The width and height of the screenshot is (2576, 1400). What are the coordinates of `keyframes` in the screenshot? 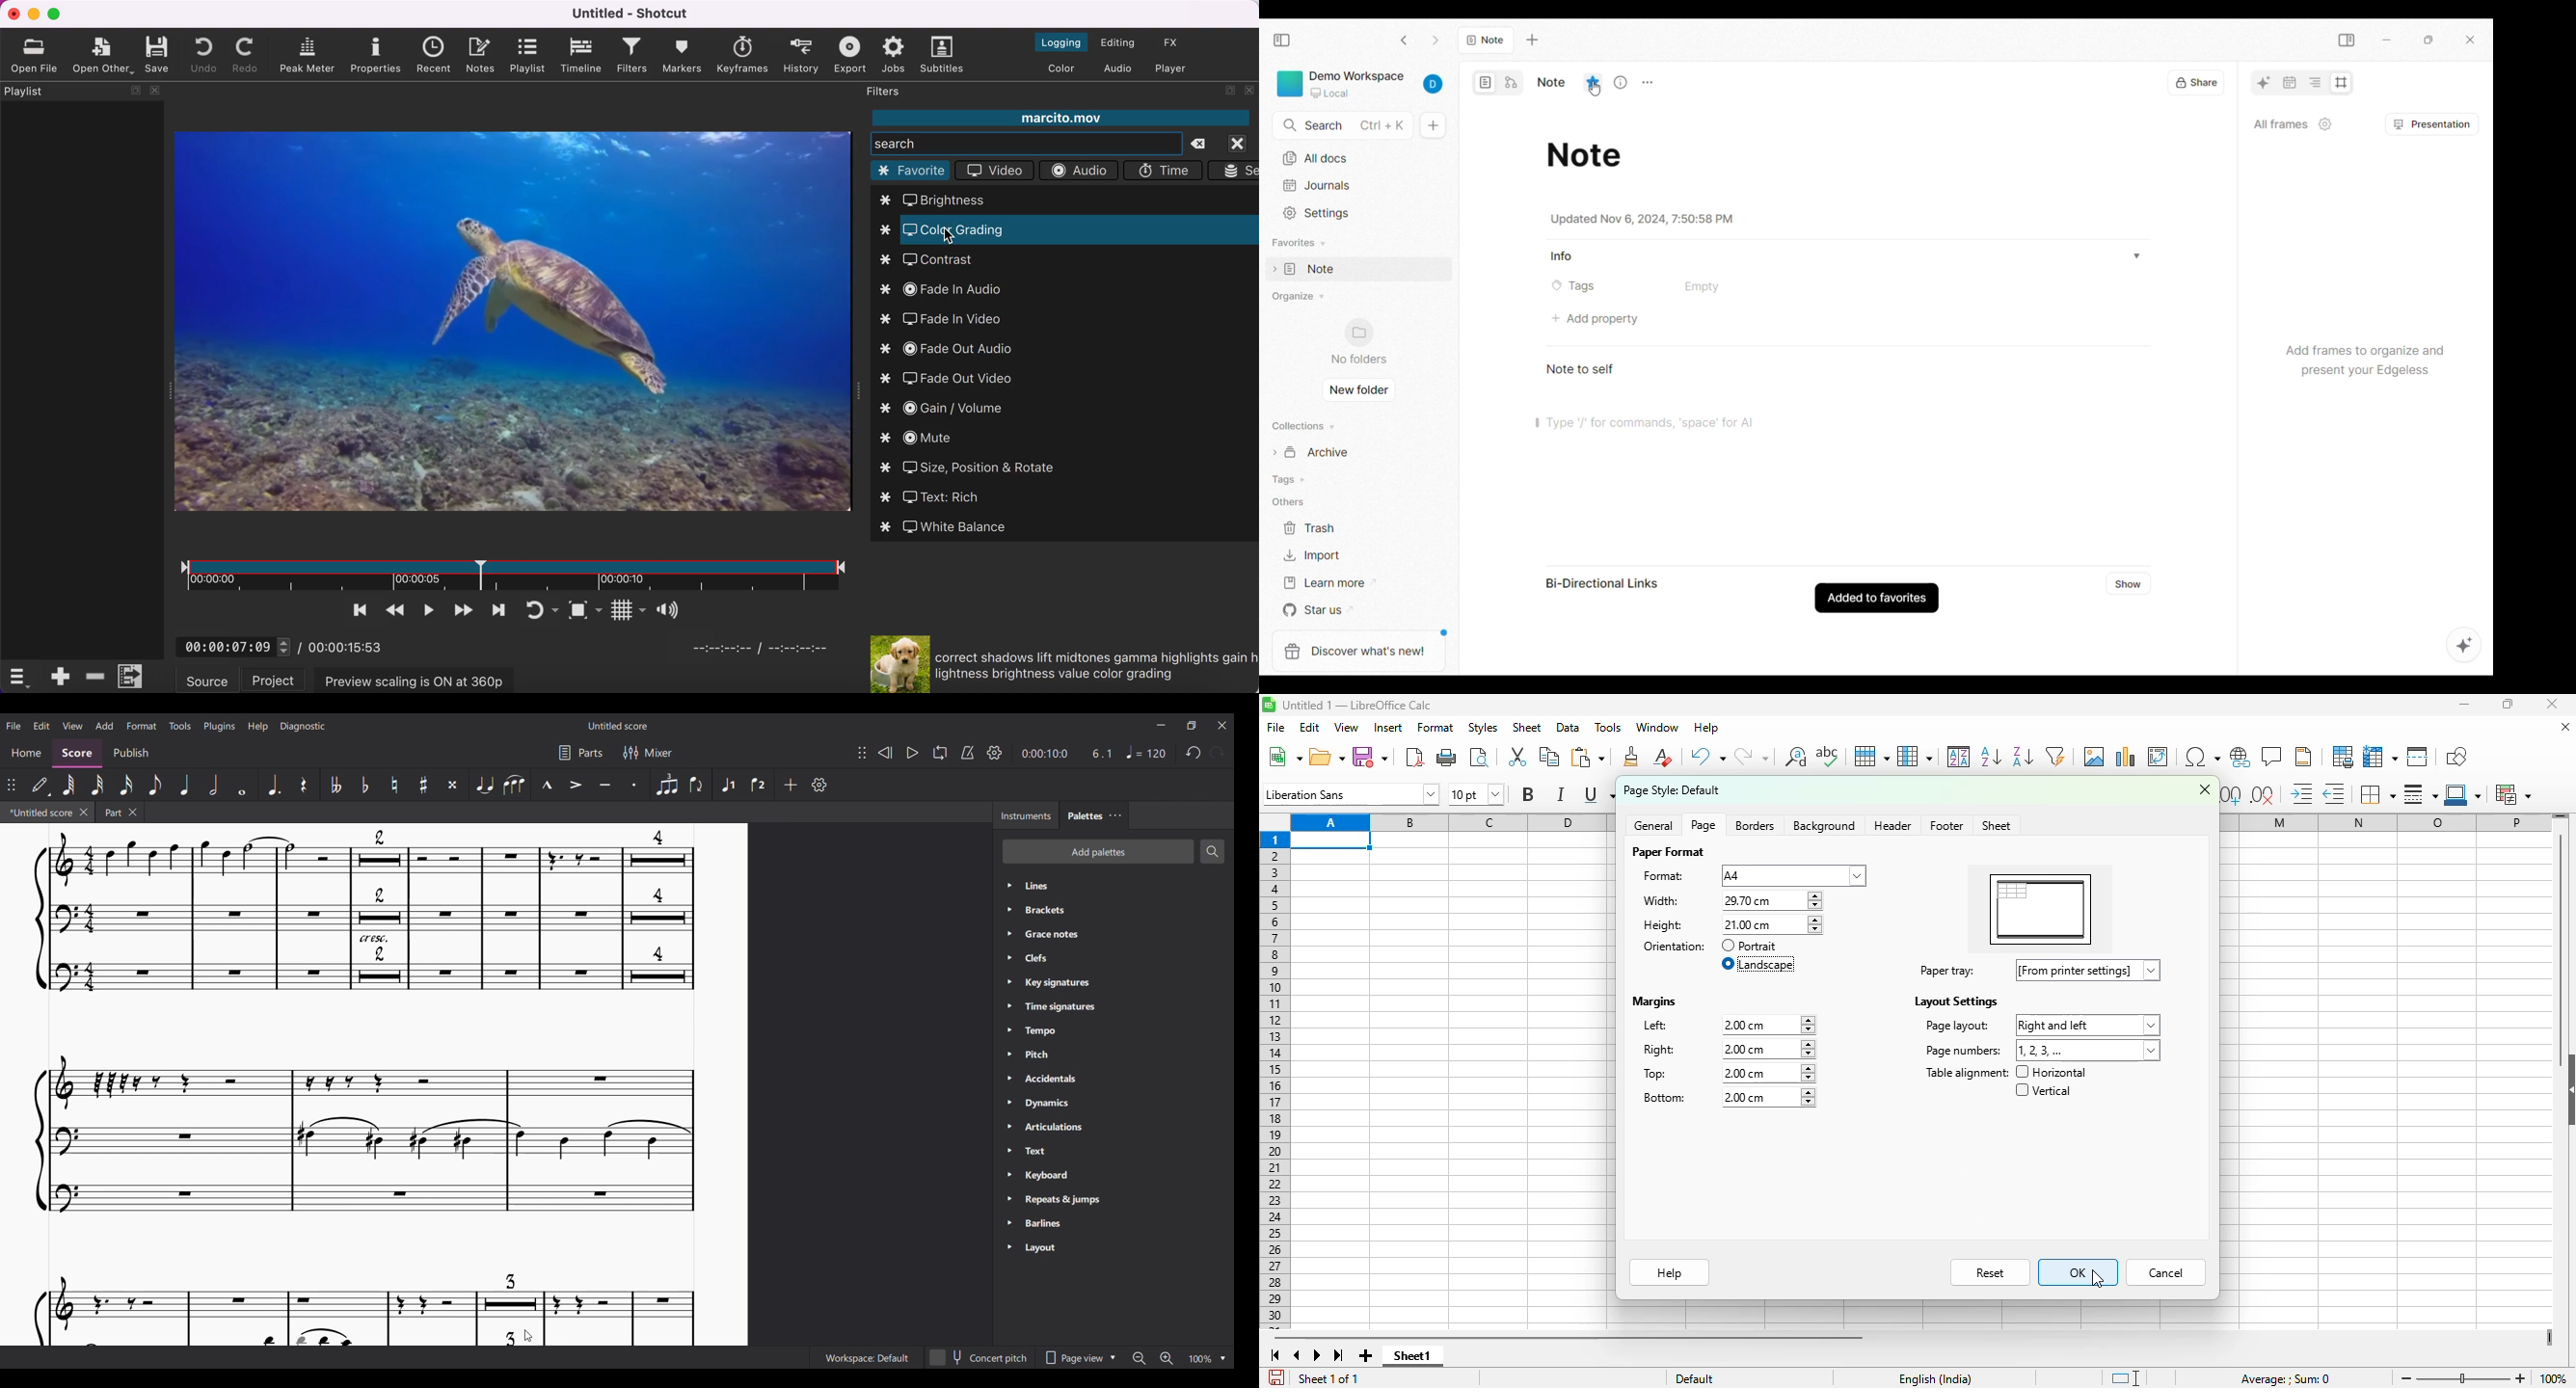 It's located at (741, 53).